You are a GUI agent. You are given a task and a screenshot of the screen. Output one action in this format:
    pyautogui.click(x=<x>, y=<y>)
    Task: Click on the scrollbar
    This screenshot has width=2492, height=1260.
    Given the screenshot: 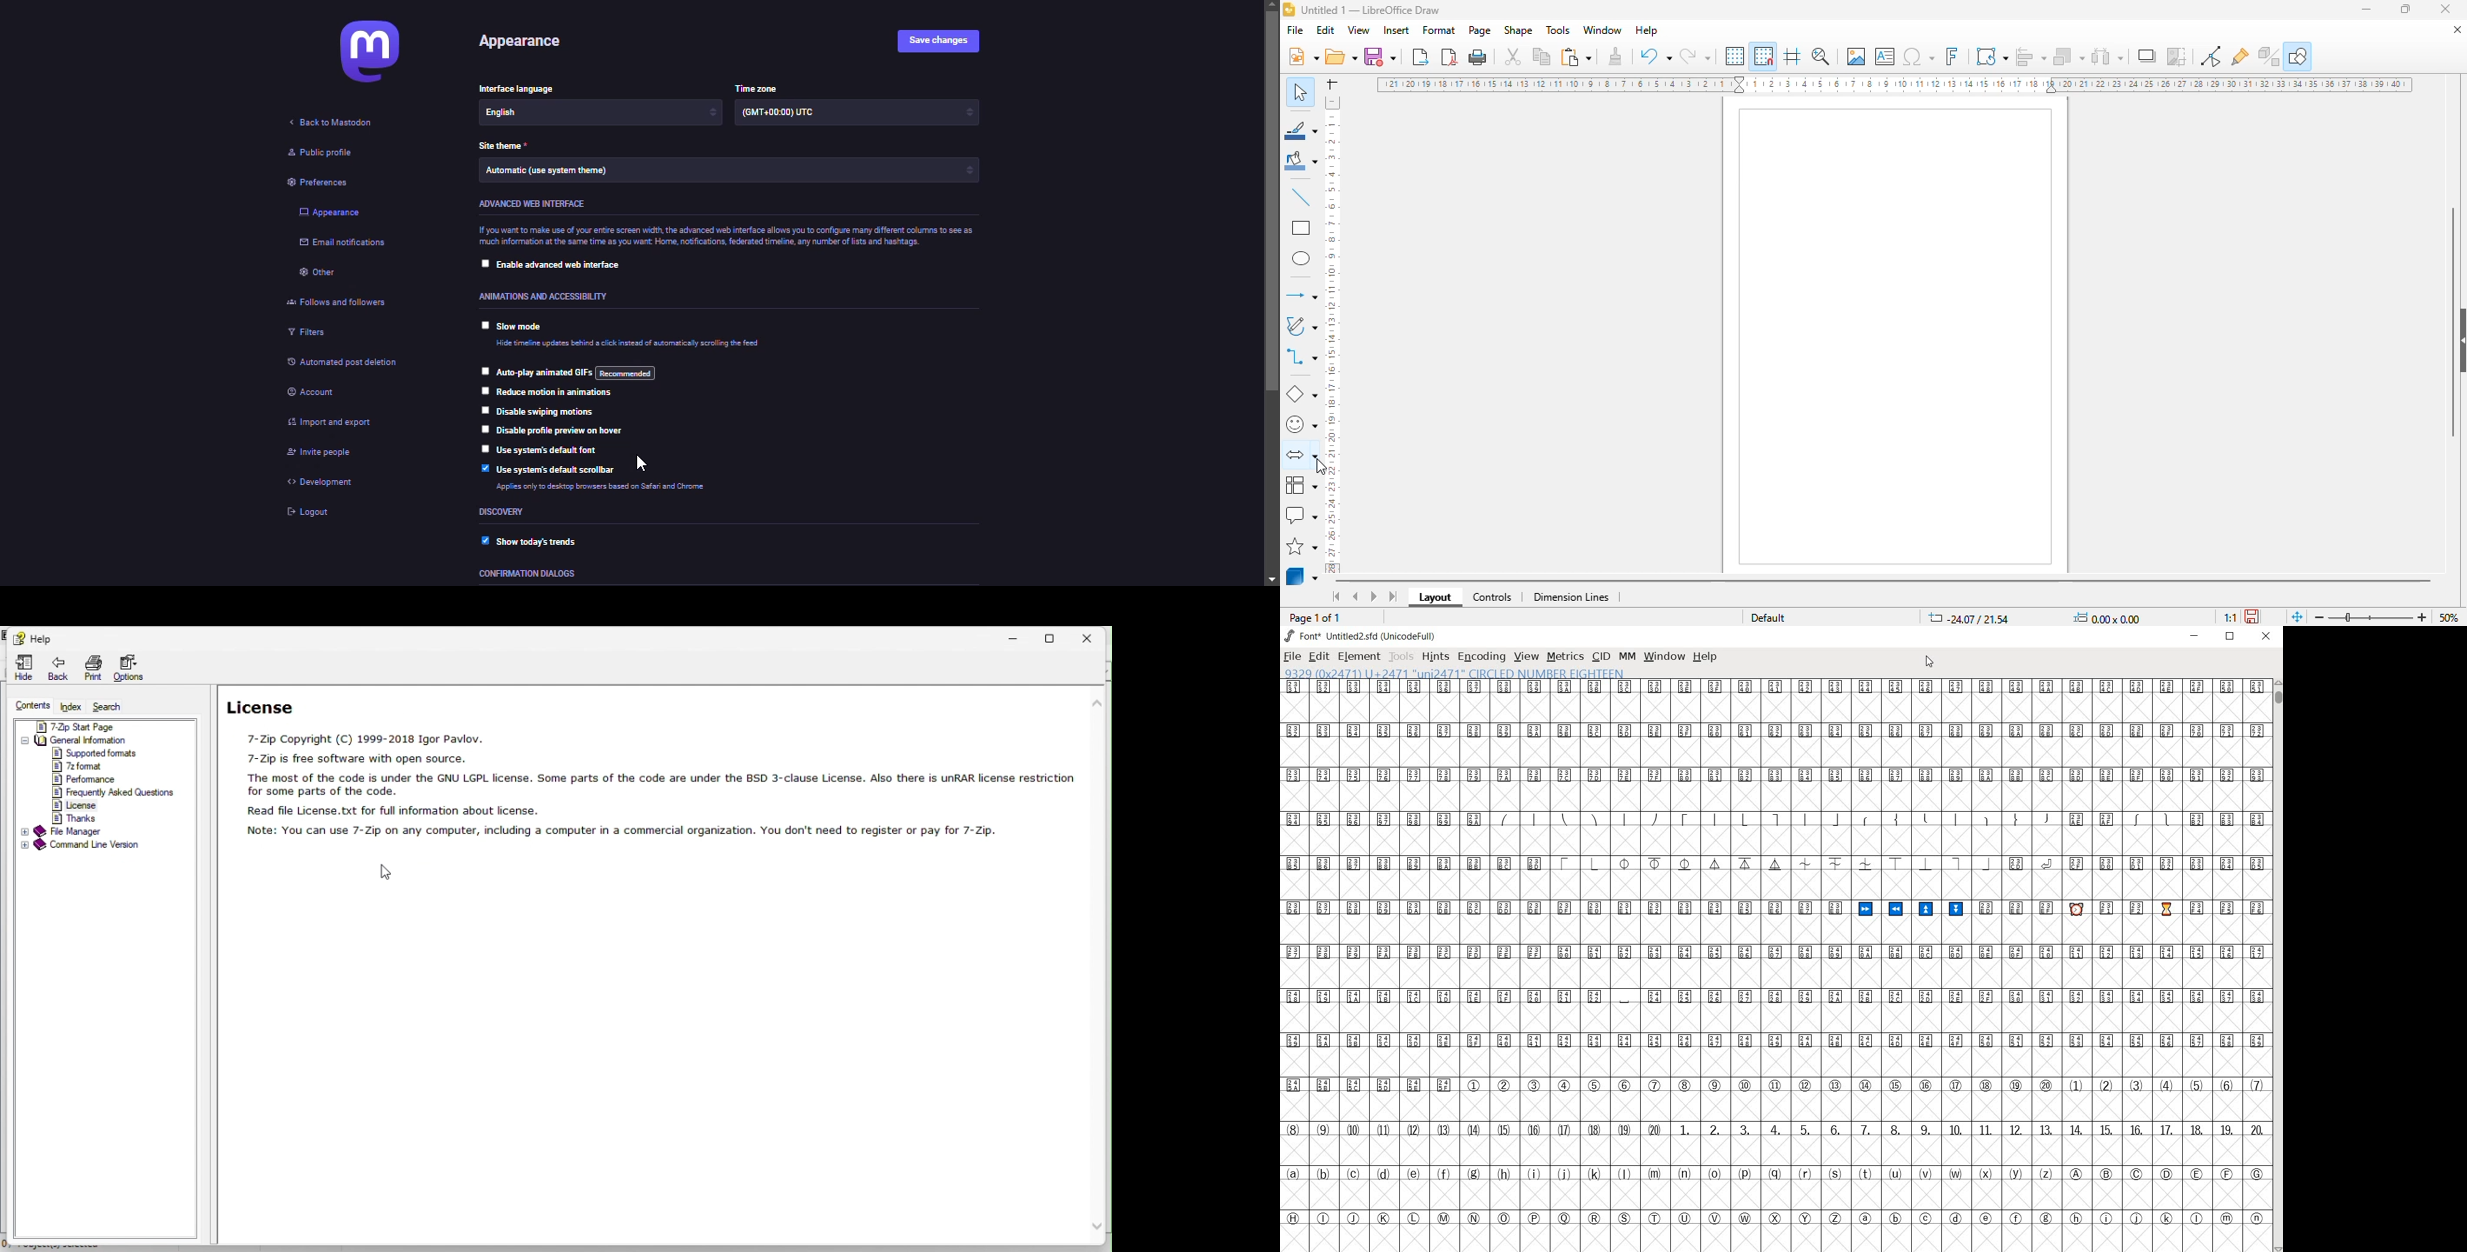 What is the action you would take?
    pyautogui.click(x=2277, y=965)
    